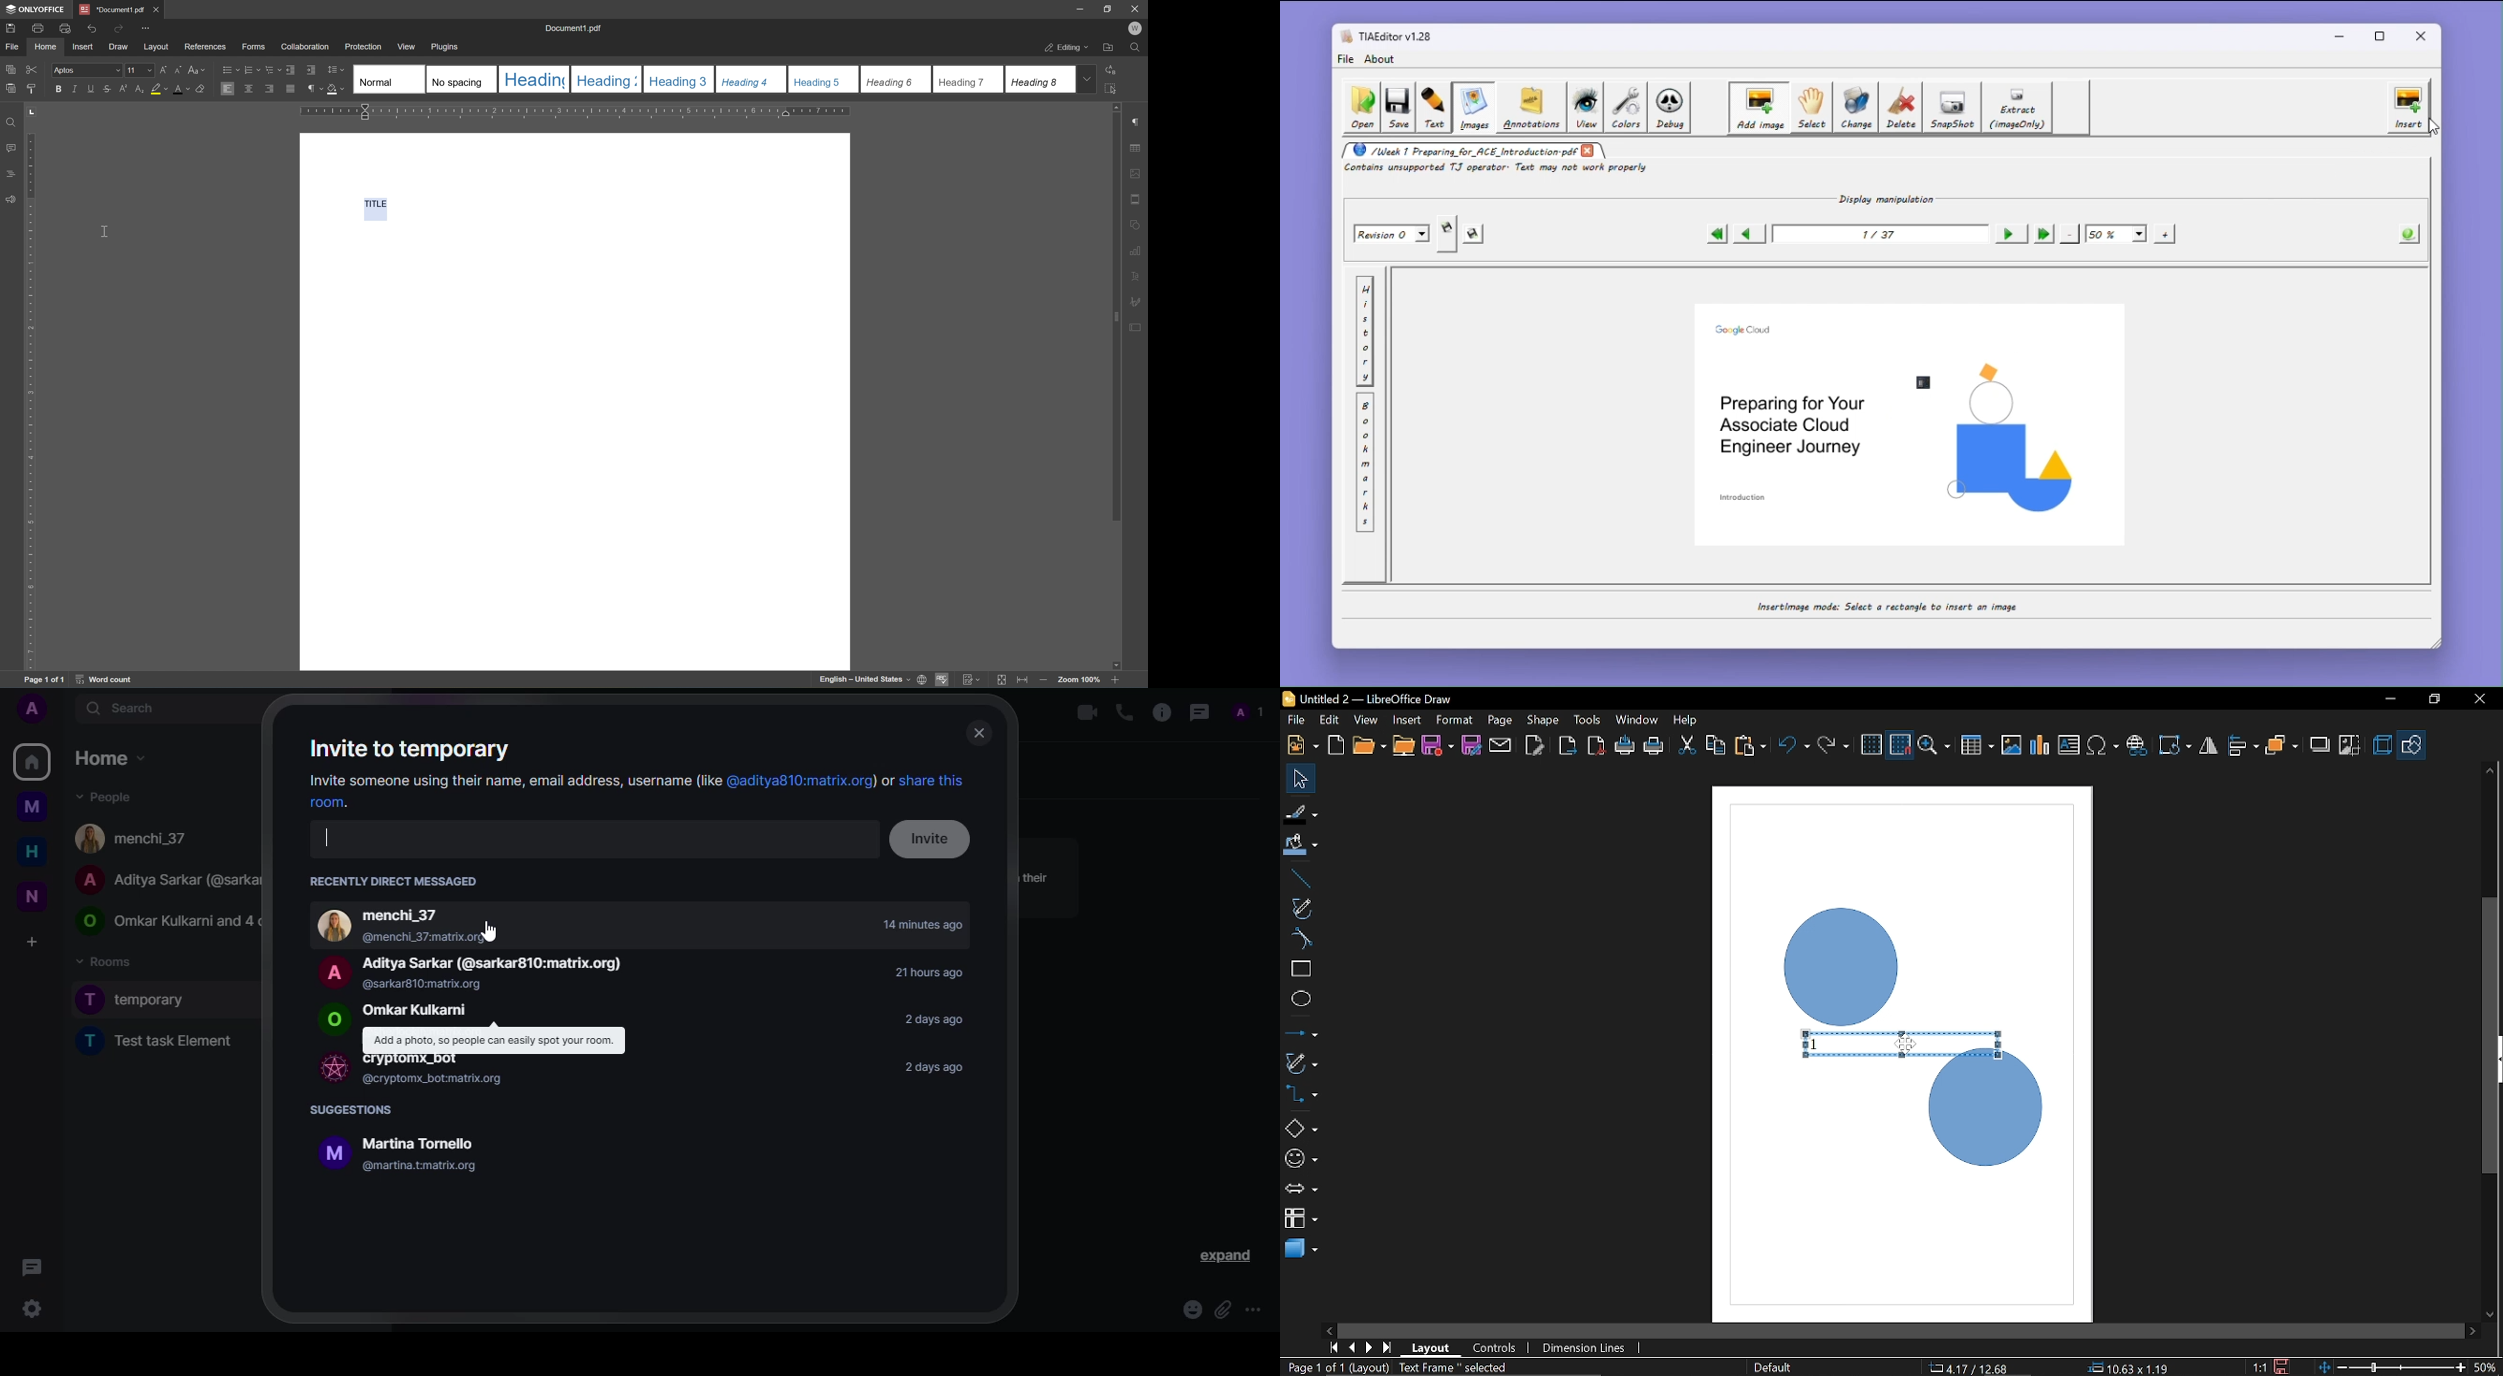  What do you see at coordinates (32, 941) in the screenshot?
I see `create a space` at bounding box center [32, 941].